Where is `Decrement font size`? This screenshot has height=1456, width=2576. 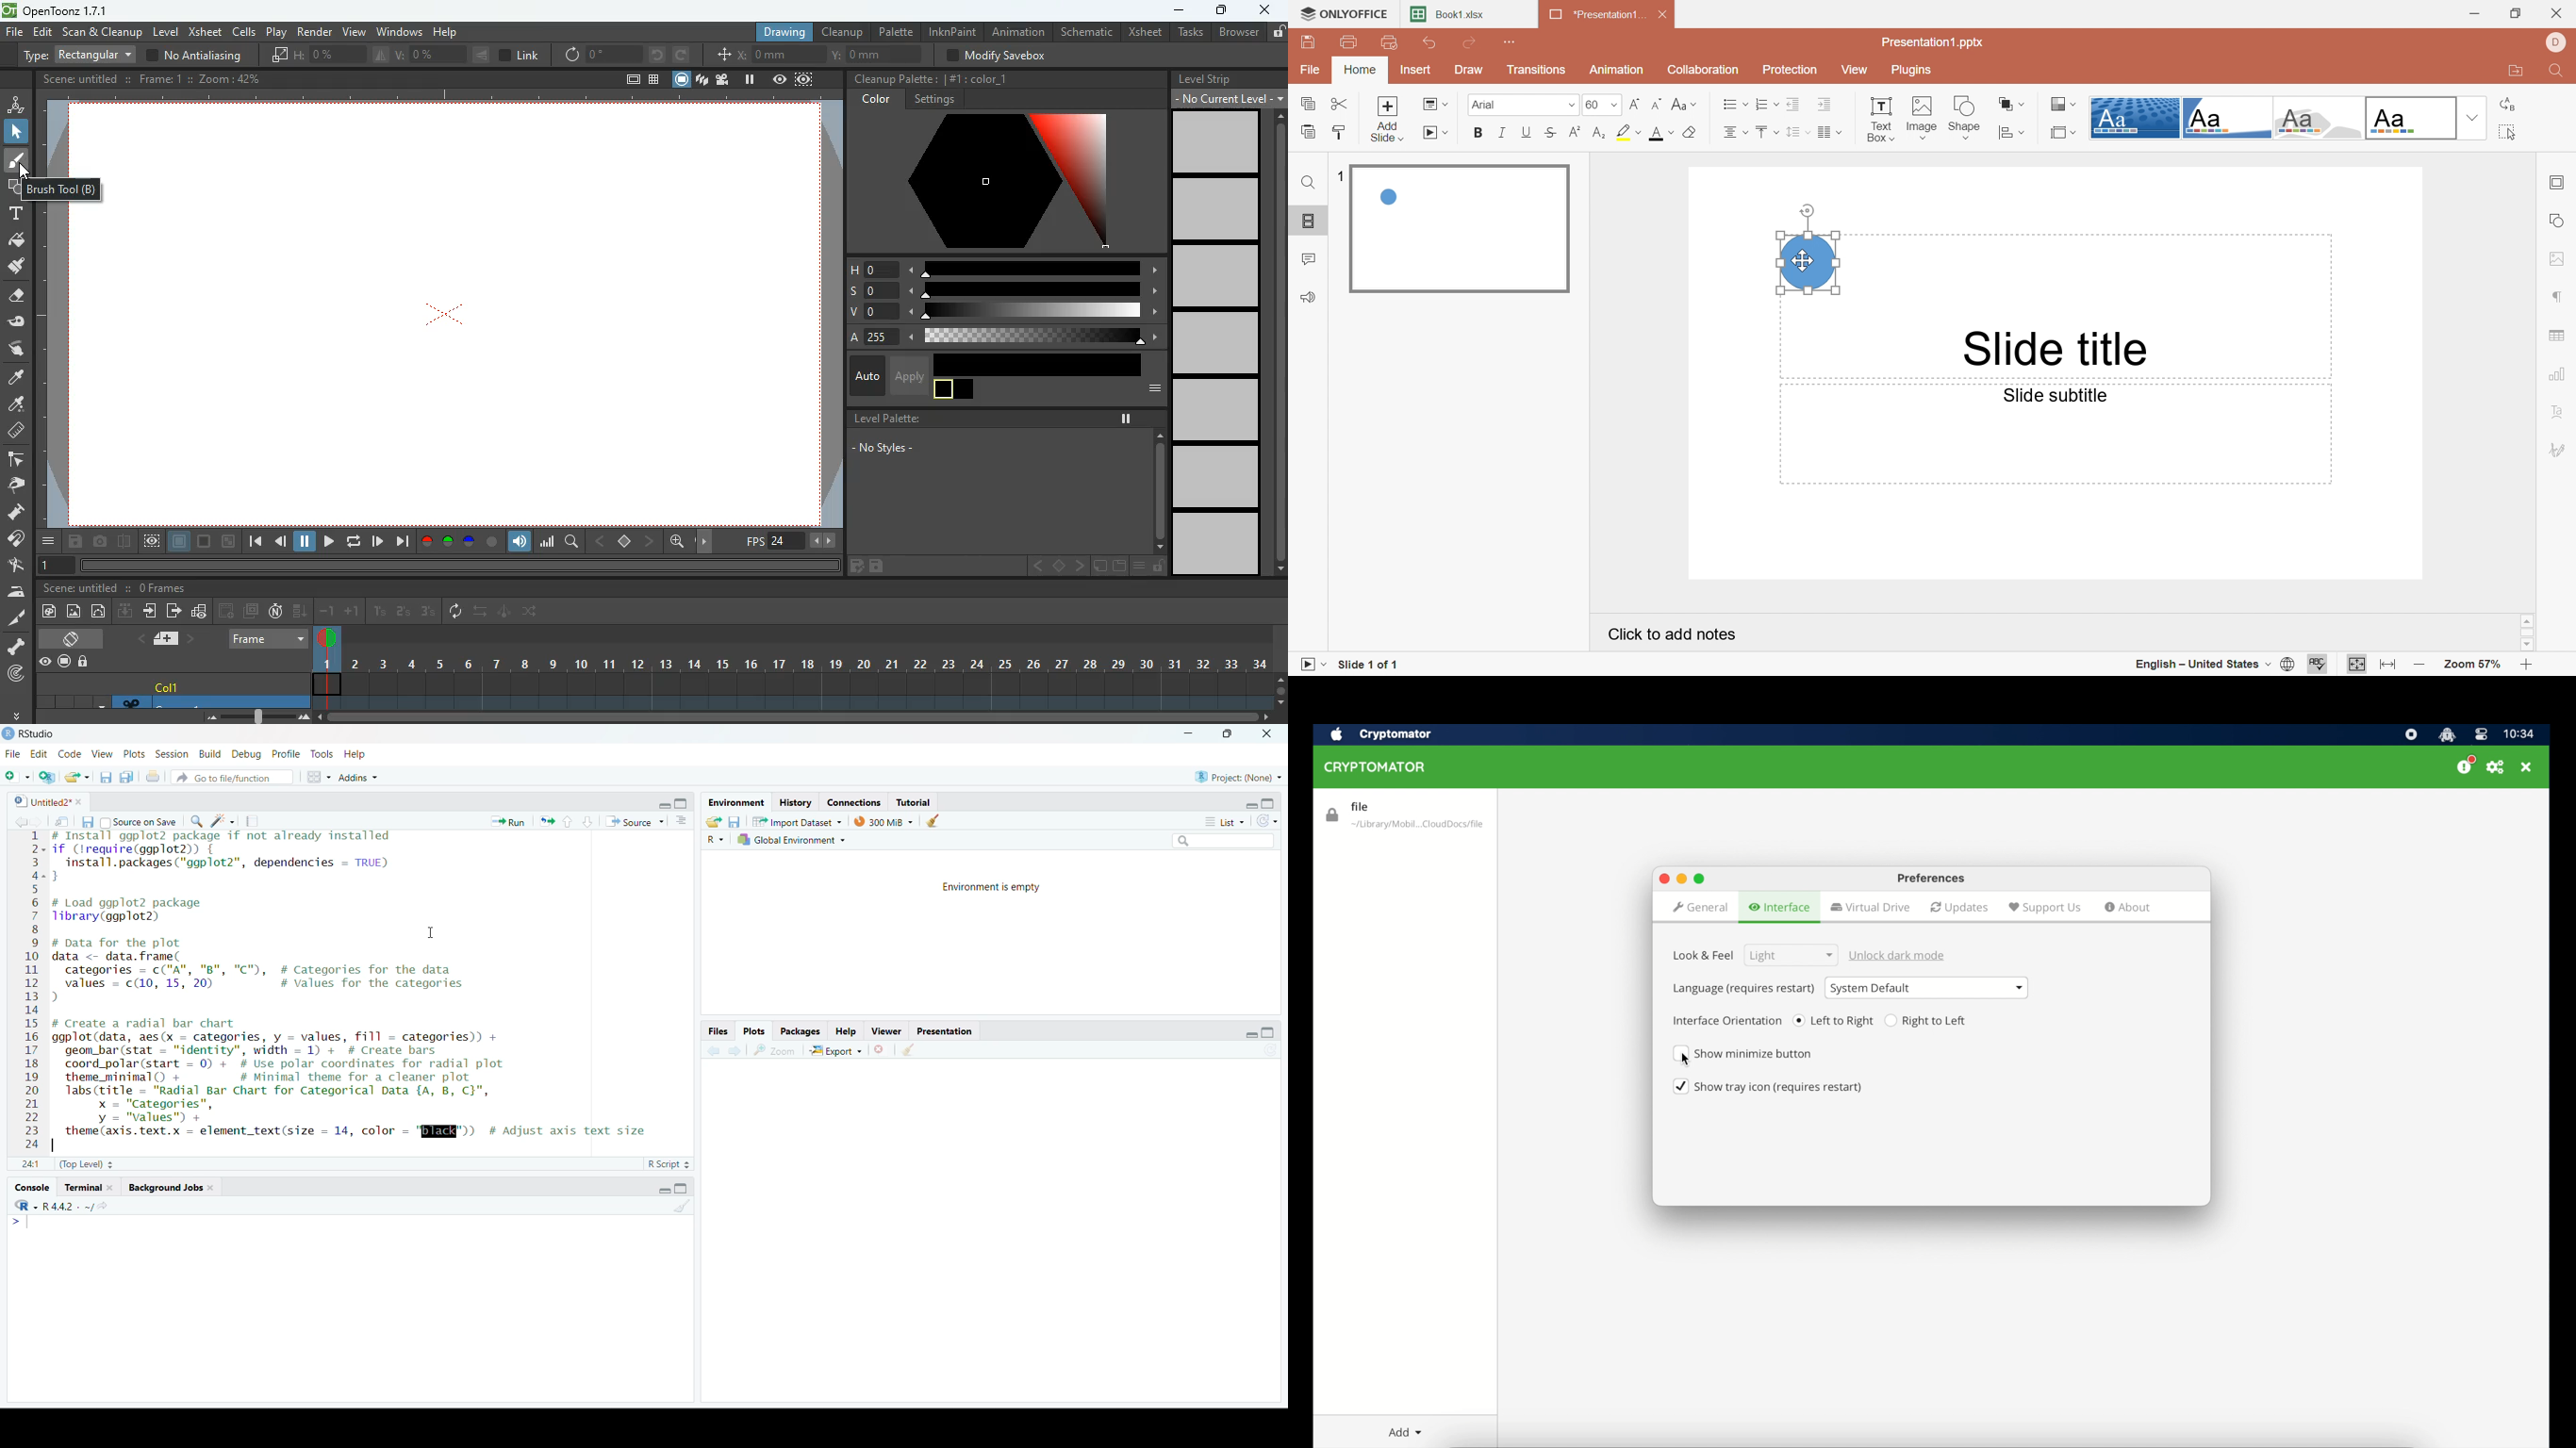 Decrement font size is located at coordinates (1659, 103).